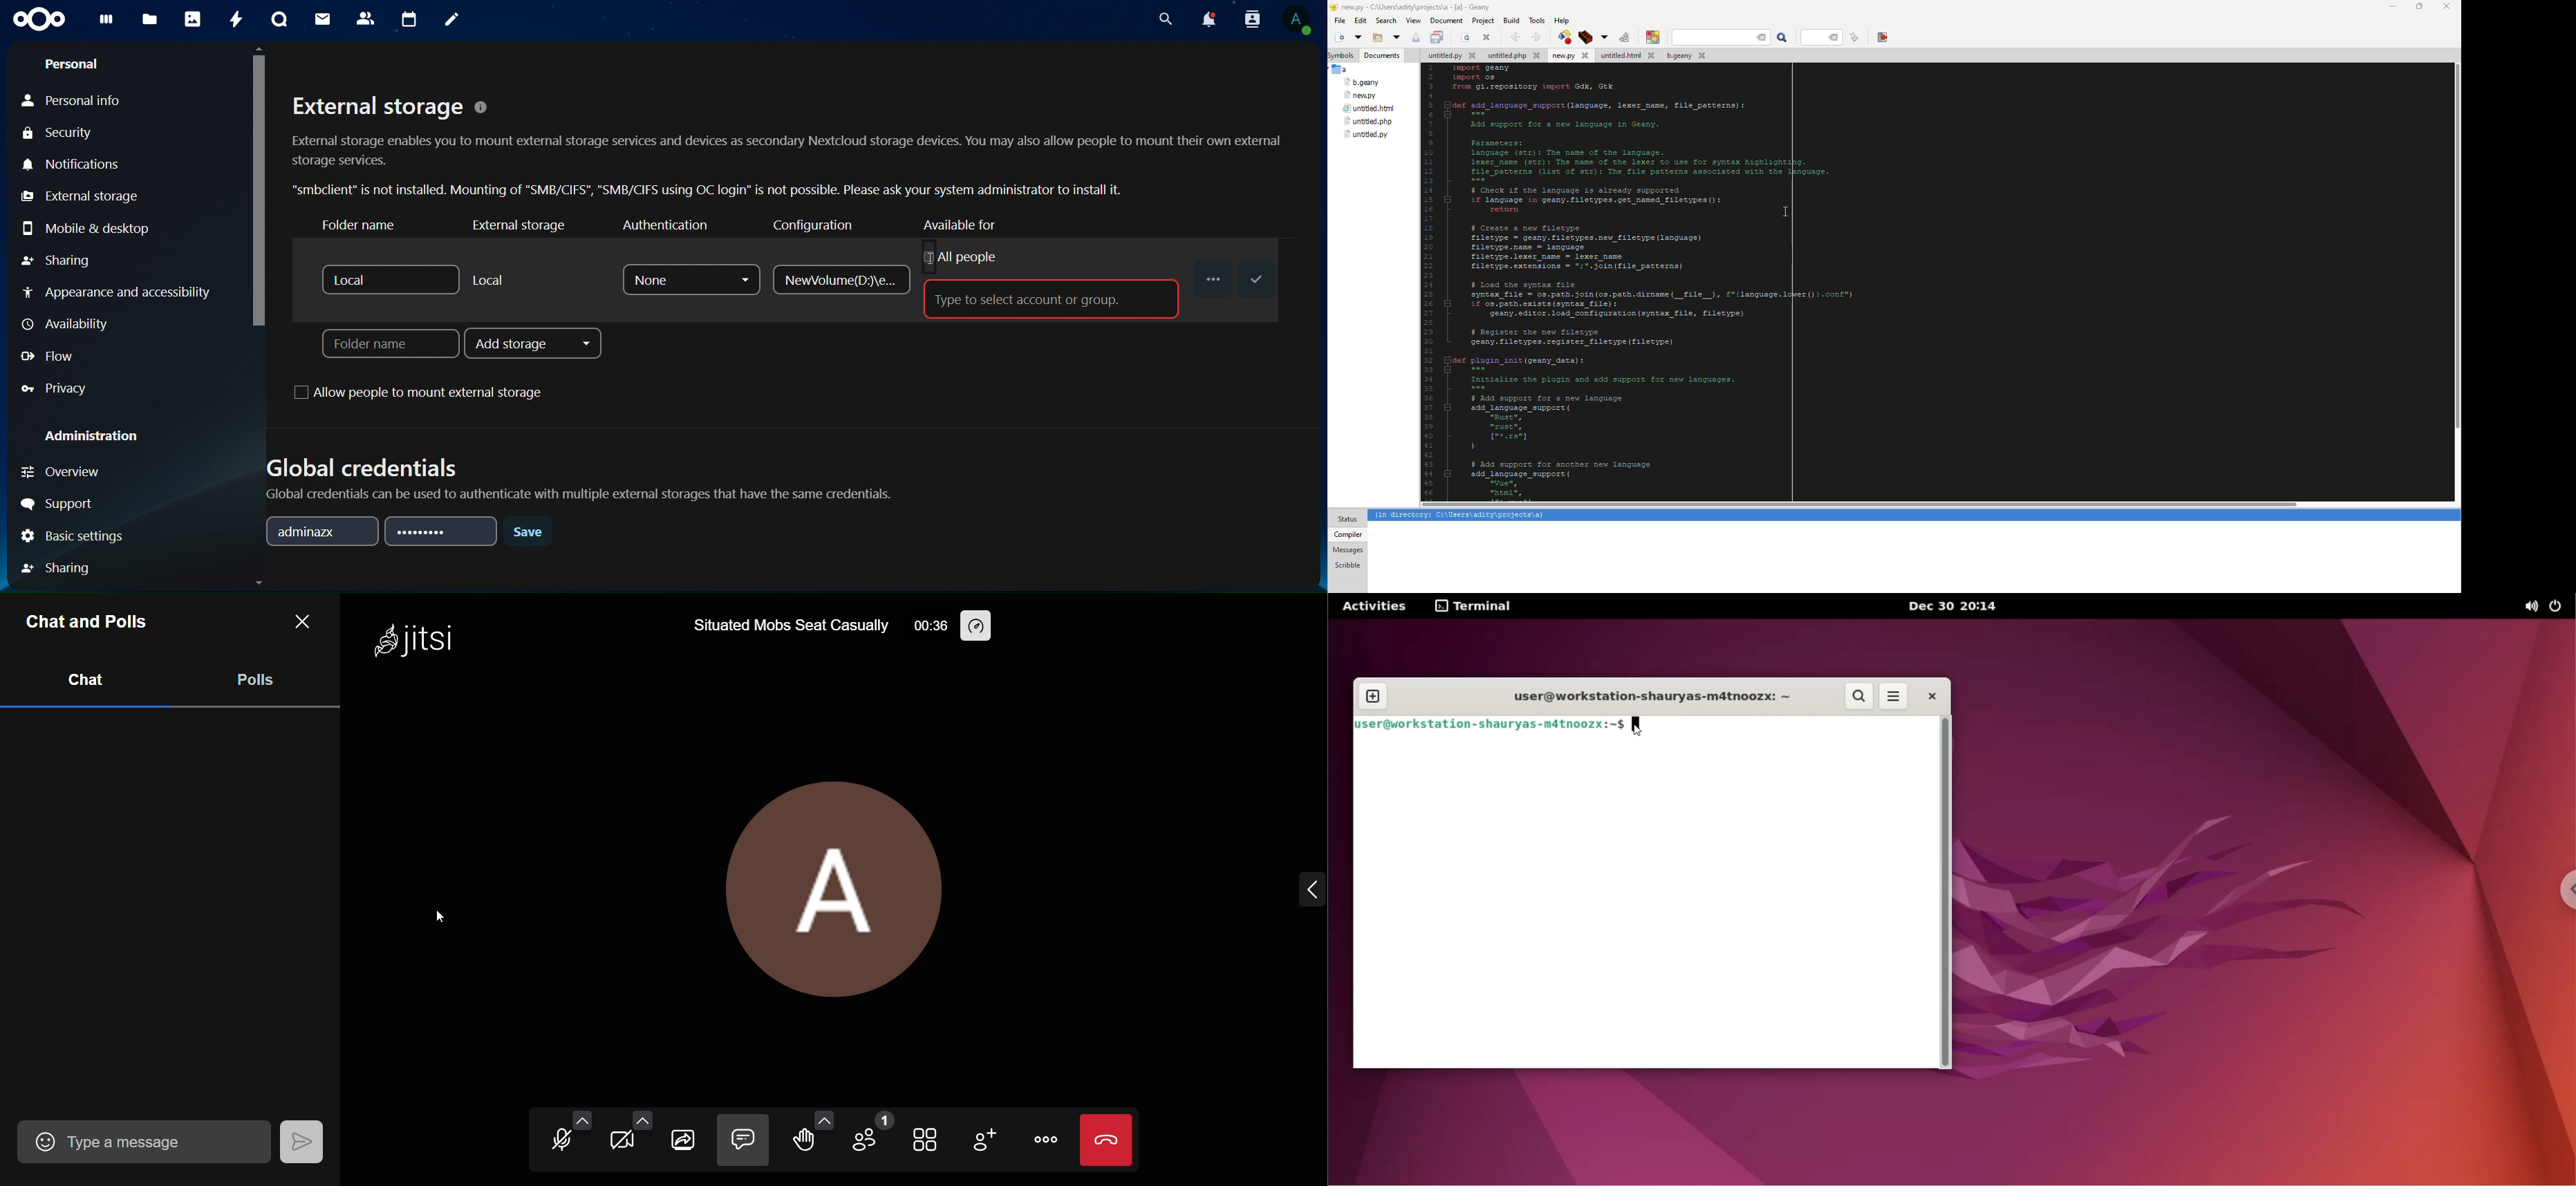 The image size is (2576, 1204). What do you see at coordinates (821, 1116) in the screenshot?
I see `more reaction option` at bounding box center [821, 1116].